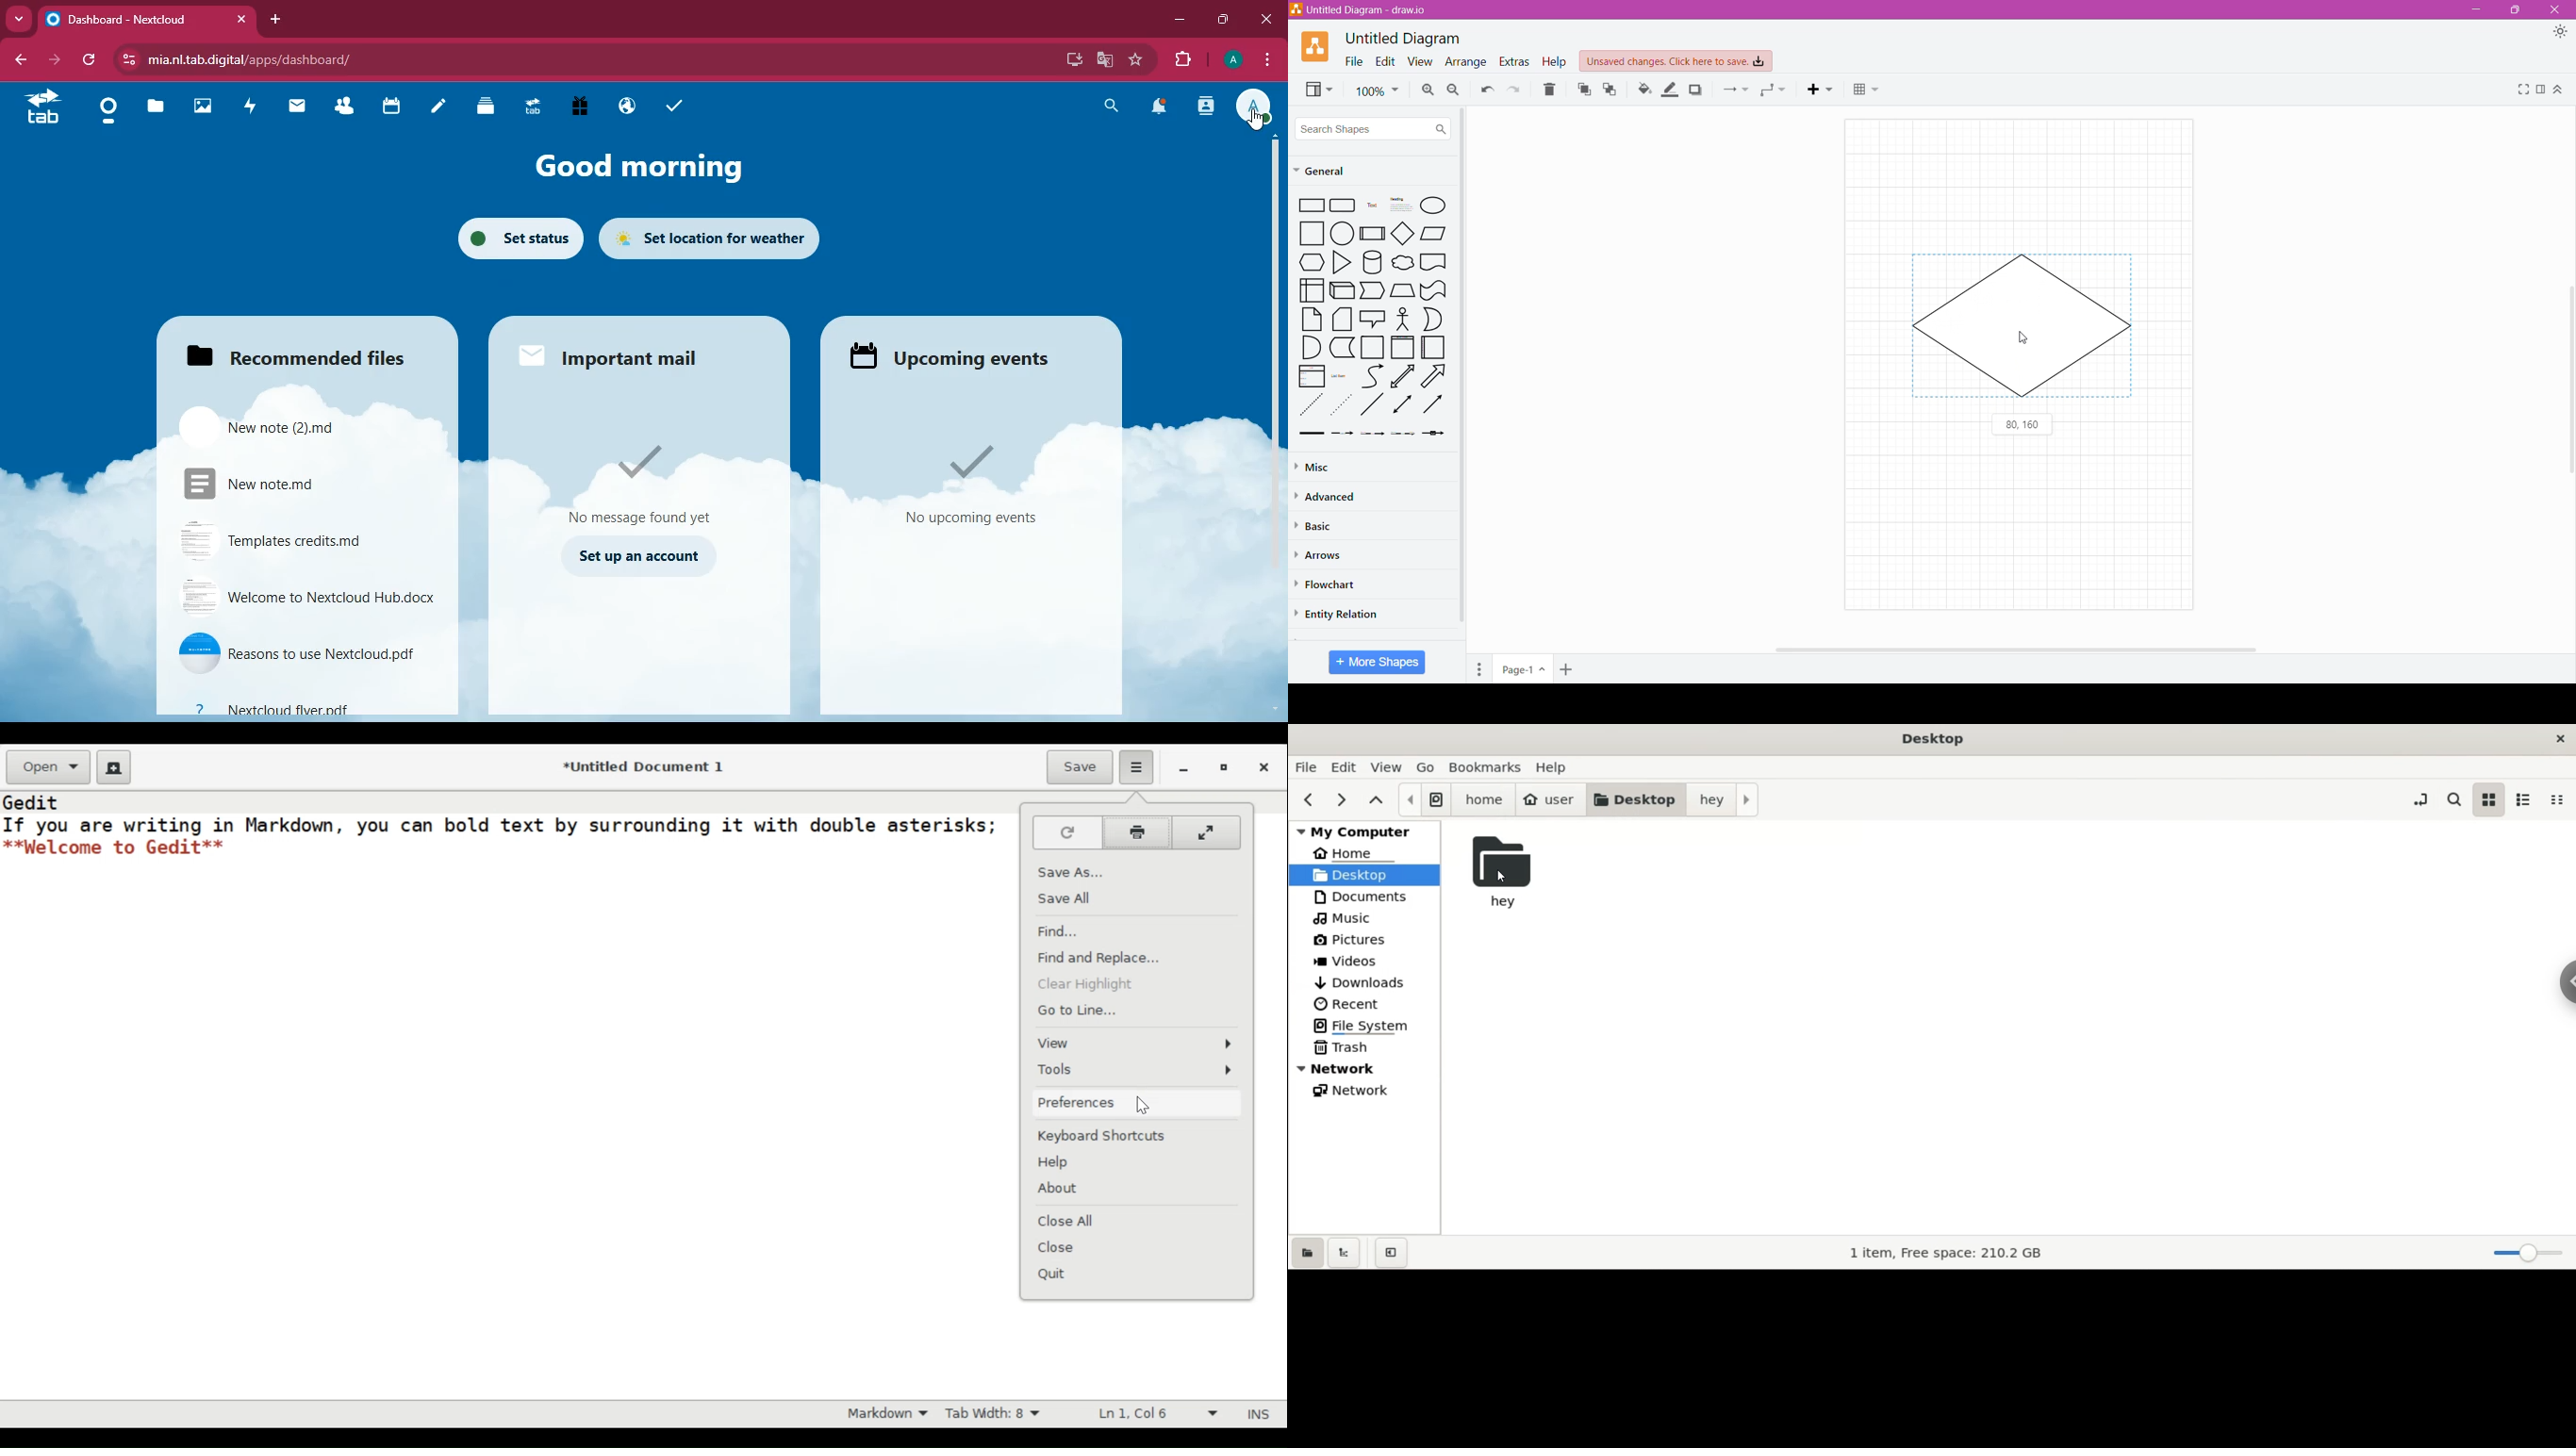  Describe the element at coordinates (250, 105) in the screenshot. I see `activity` at that location.